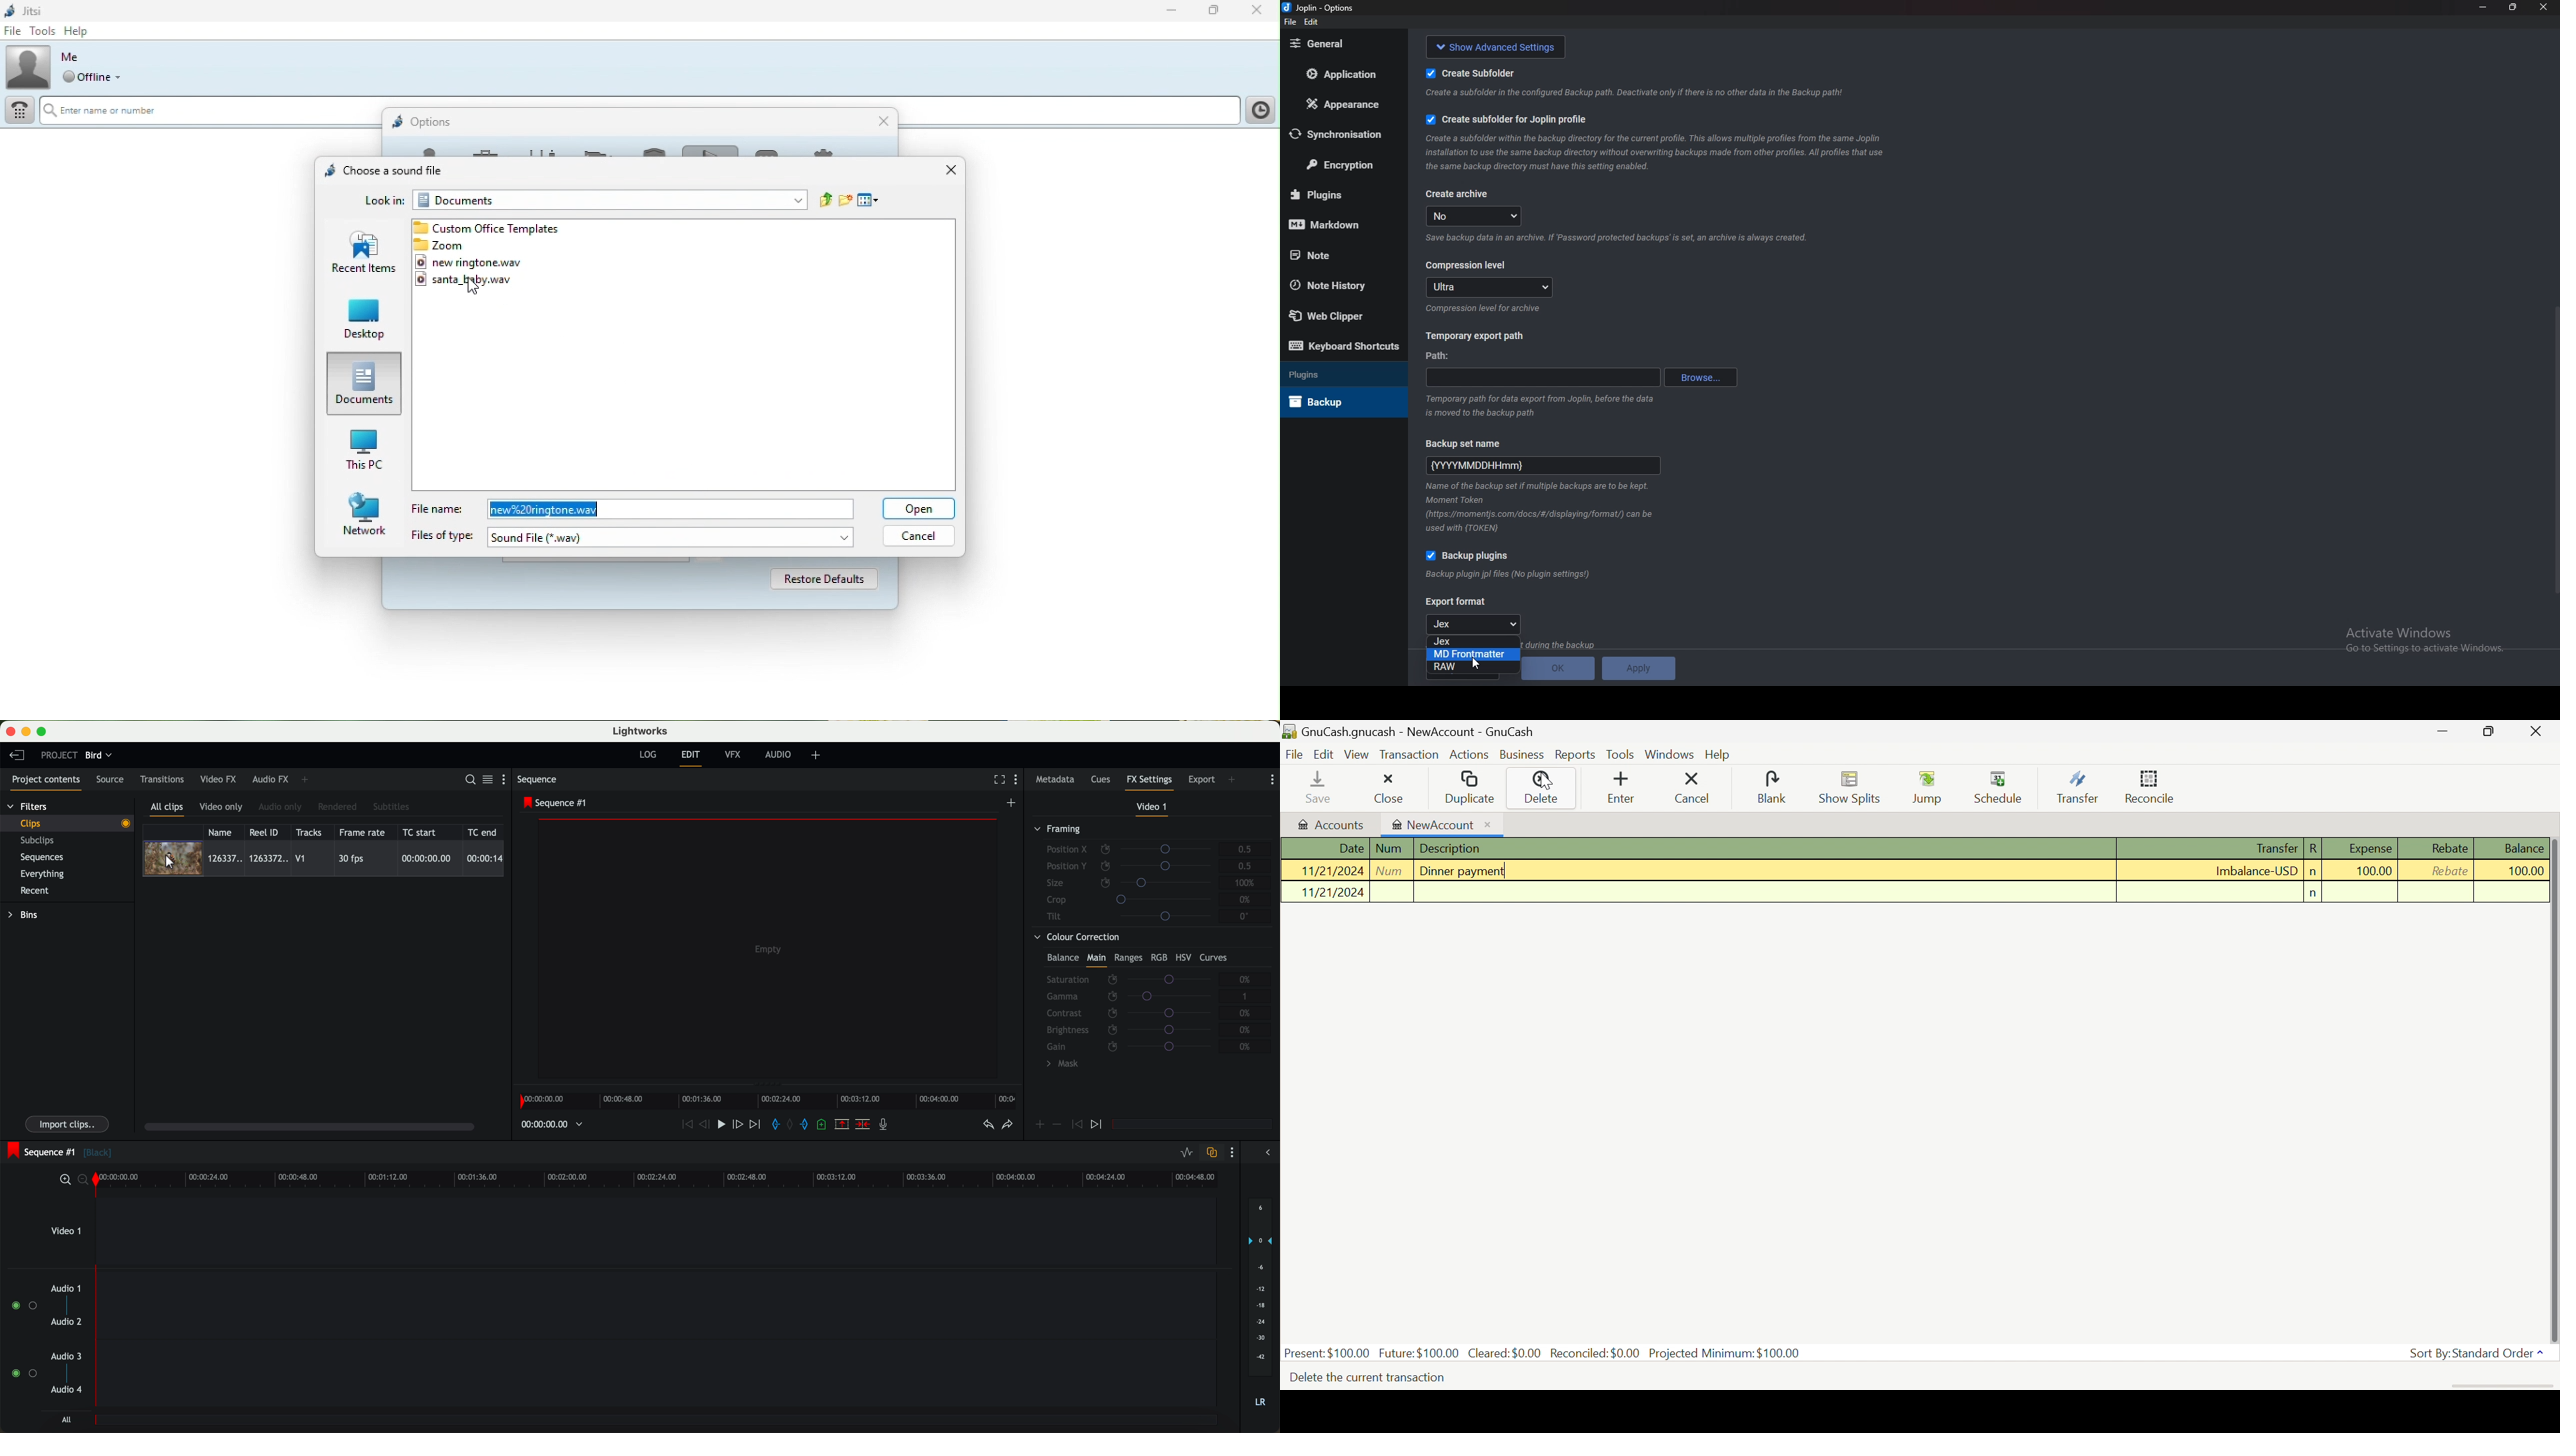 The image size is (2576, 1456). Describe the element at coordinates (1575, 756) in the screenshot. I see `Reports` at that location.